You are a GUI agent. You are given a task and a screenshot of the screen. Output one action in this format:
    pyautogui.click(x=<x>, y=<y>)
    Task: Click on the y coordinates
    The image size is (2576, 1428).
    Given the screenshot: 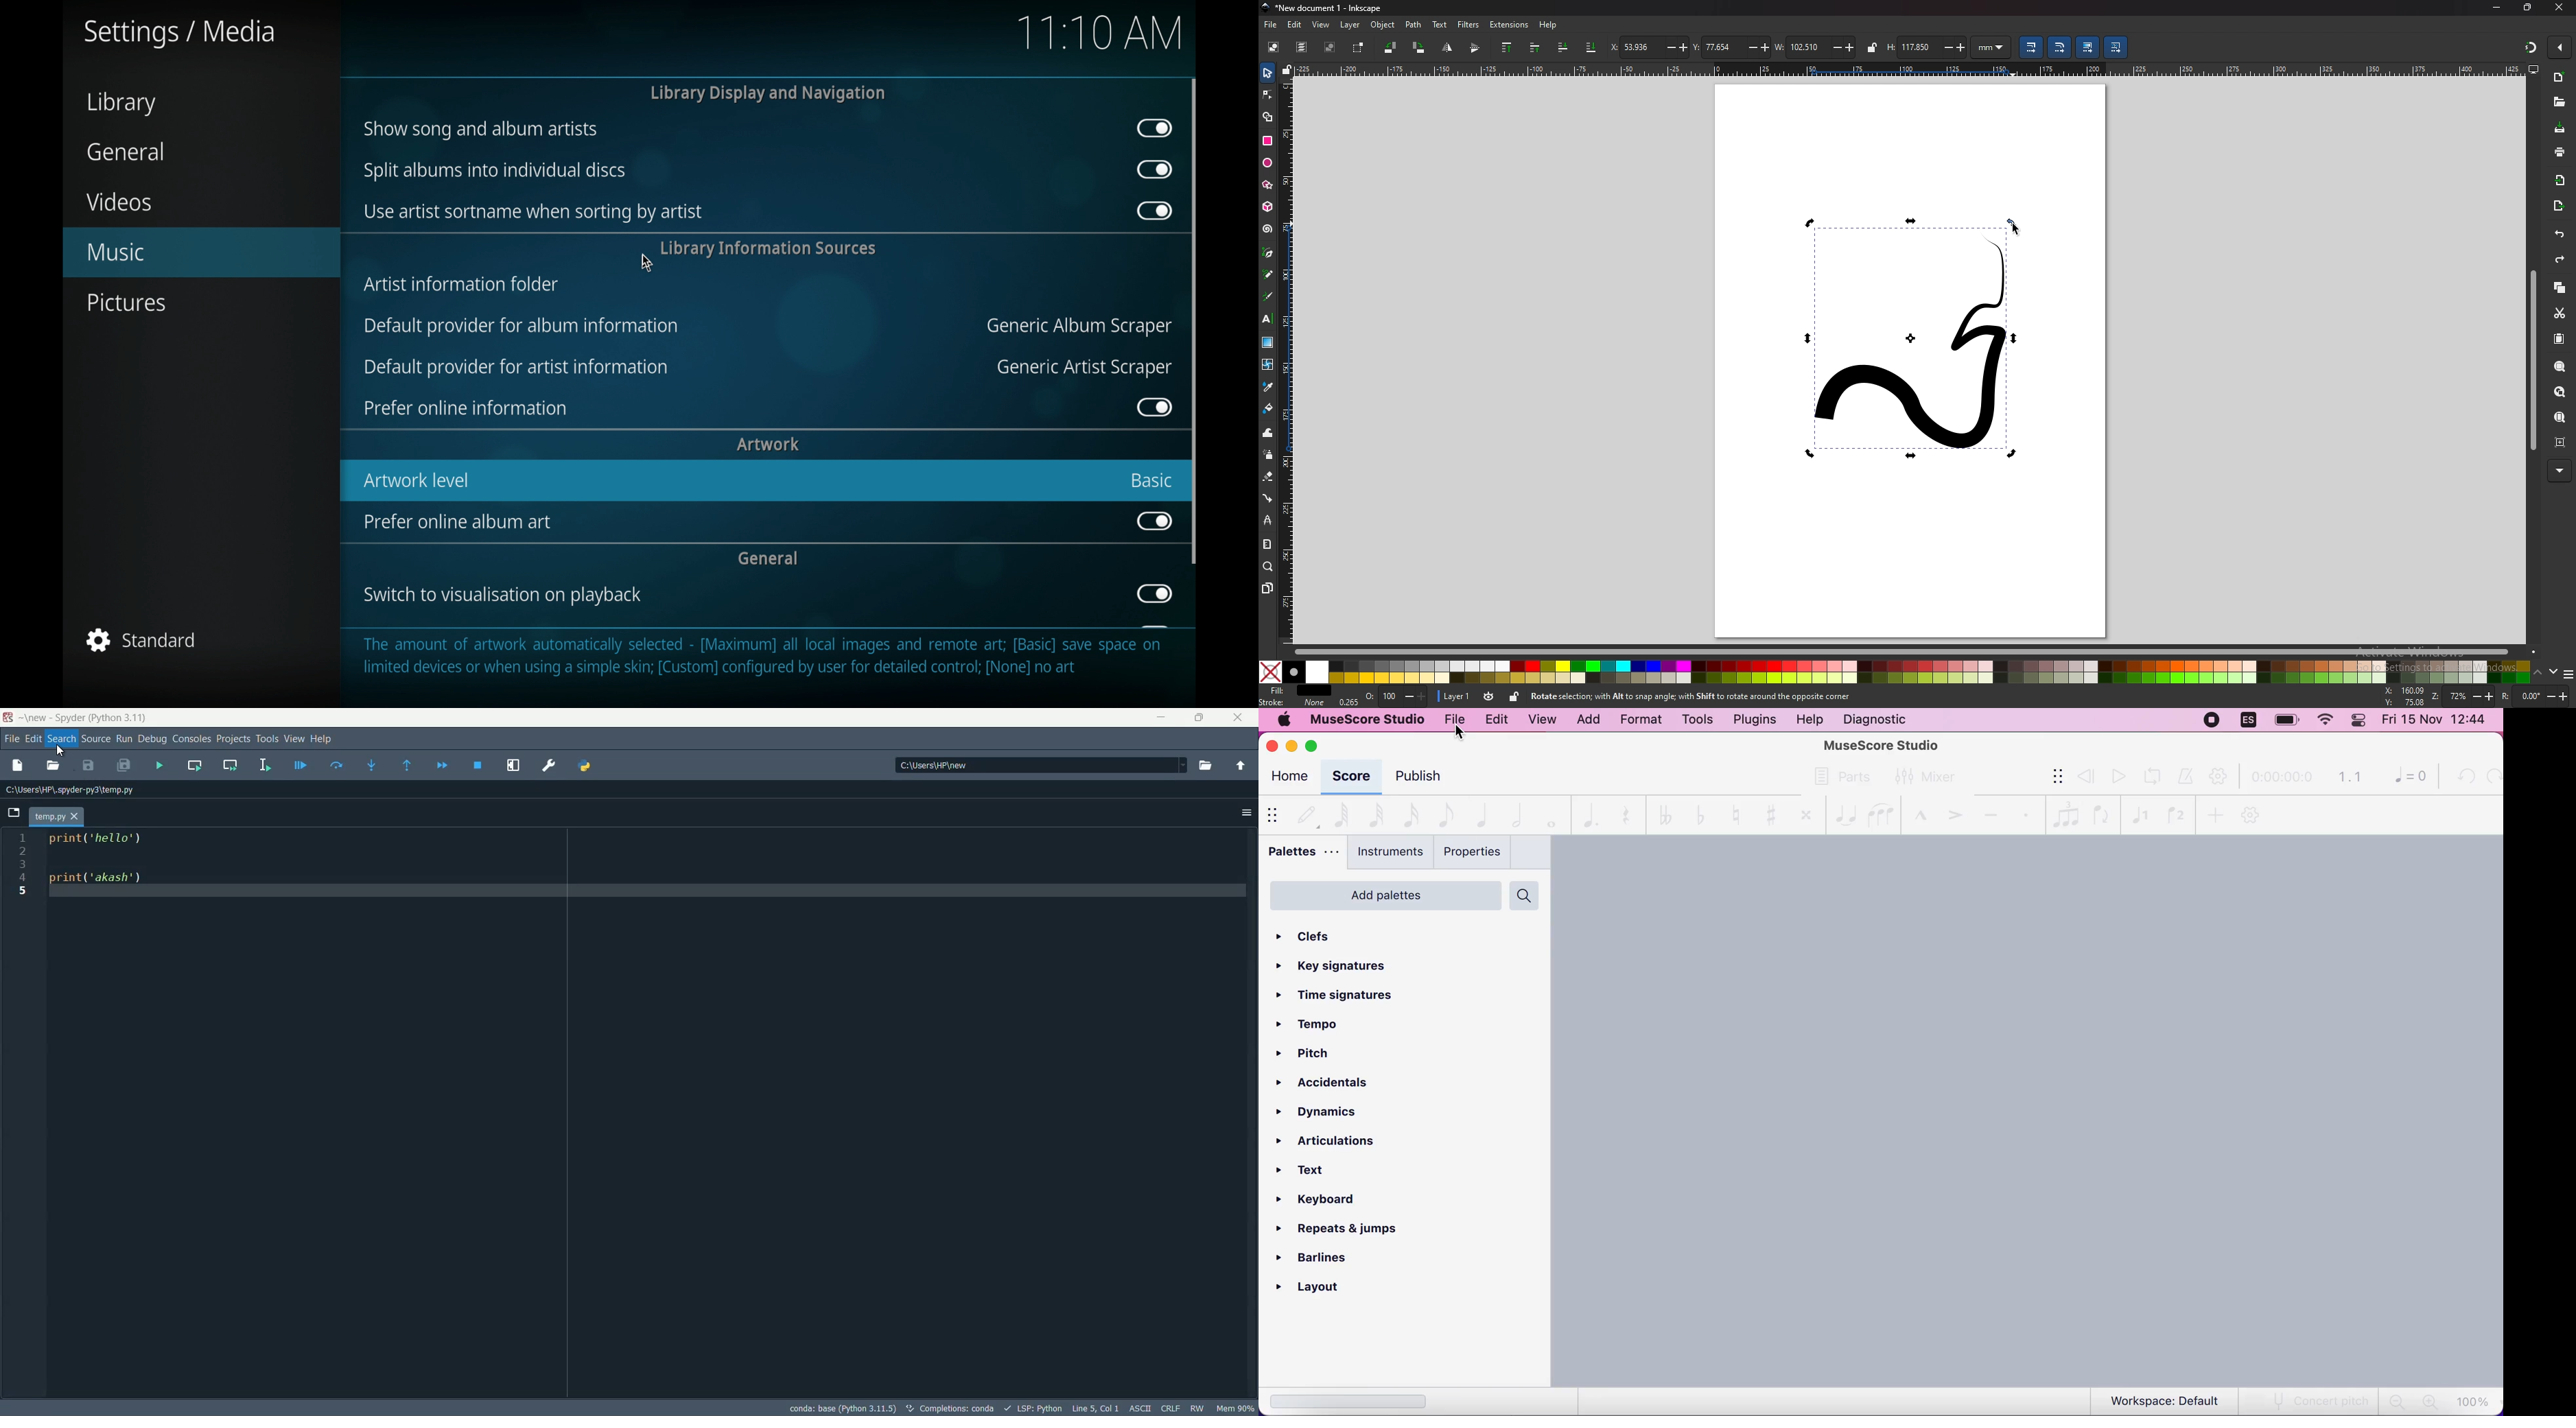 What is the action you would take?
    pyautogui.click(x=1729, y=47)
    